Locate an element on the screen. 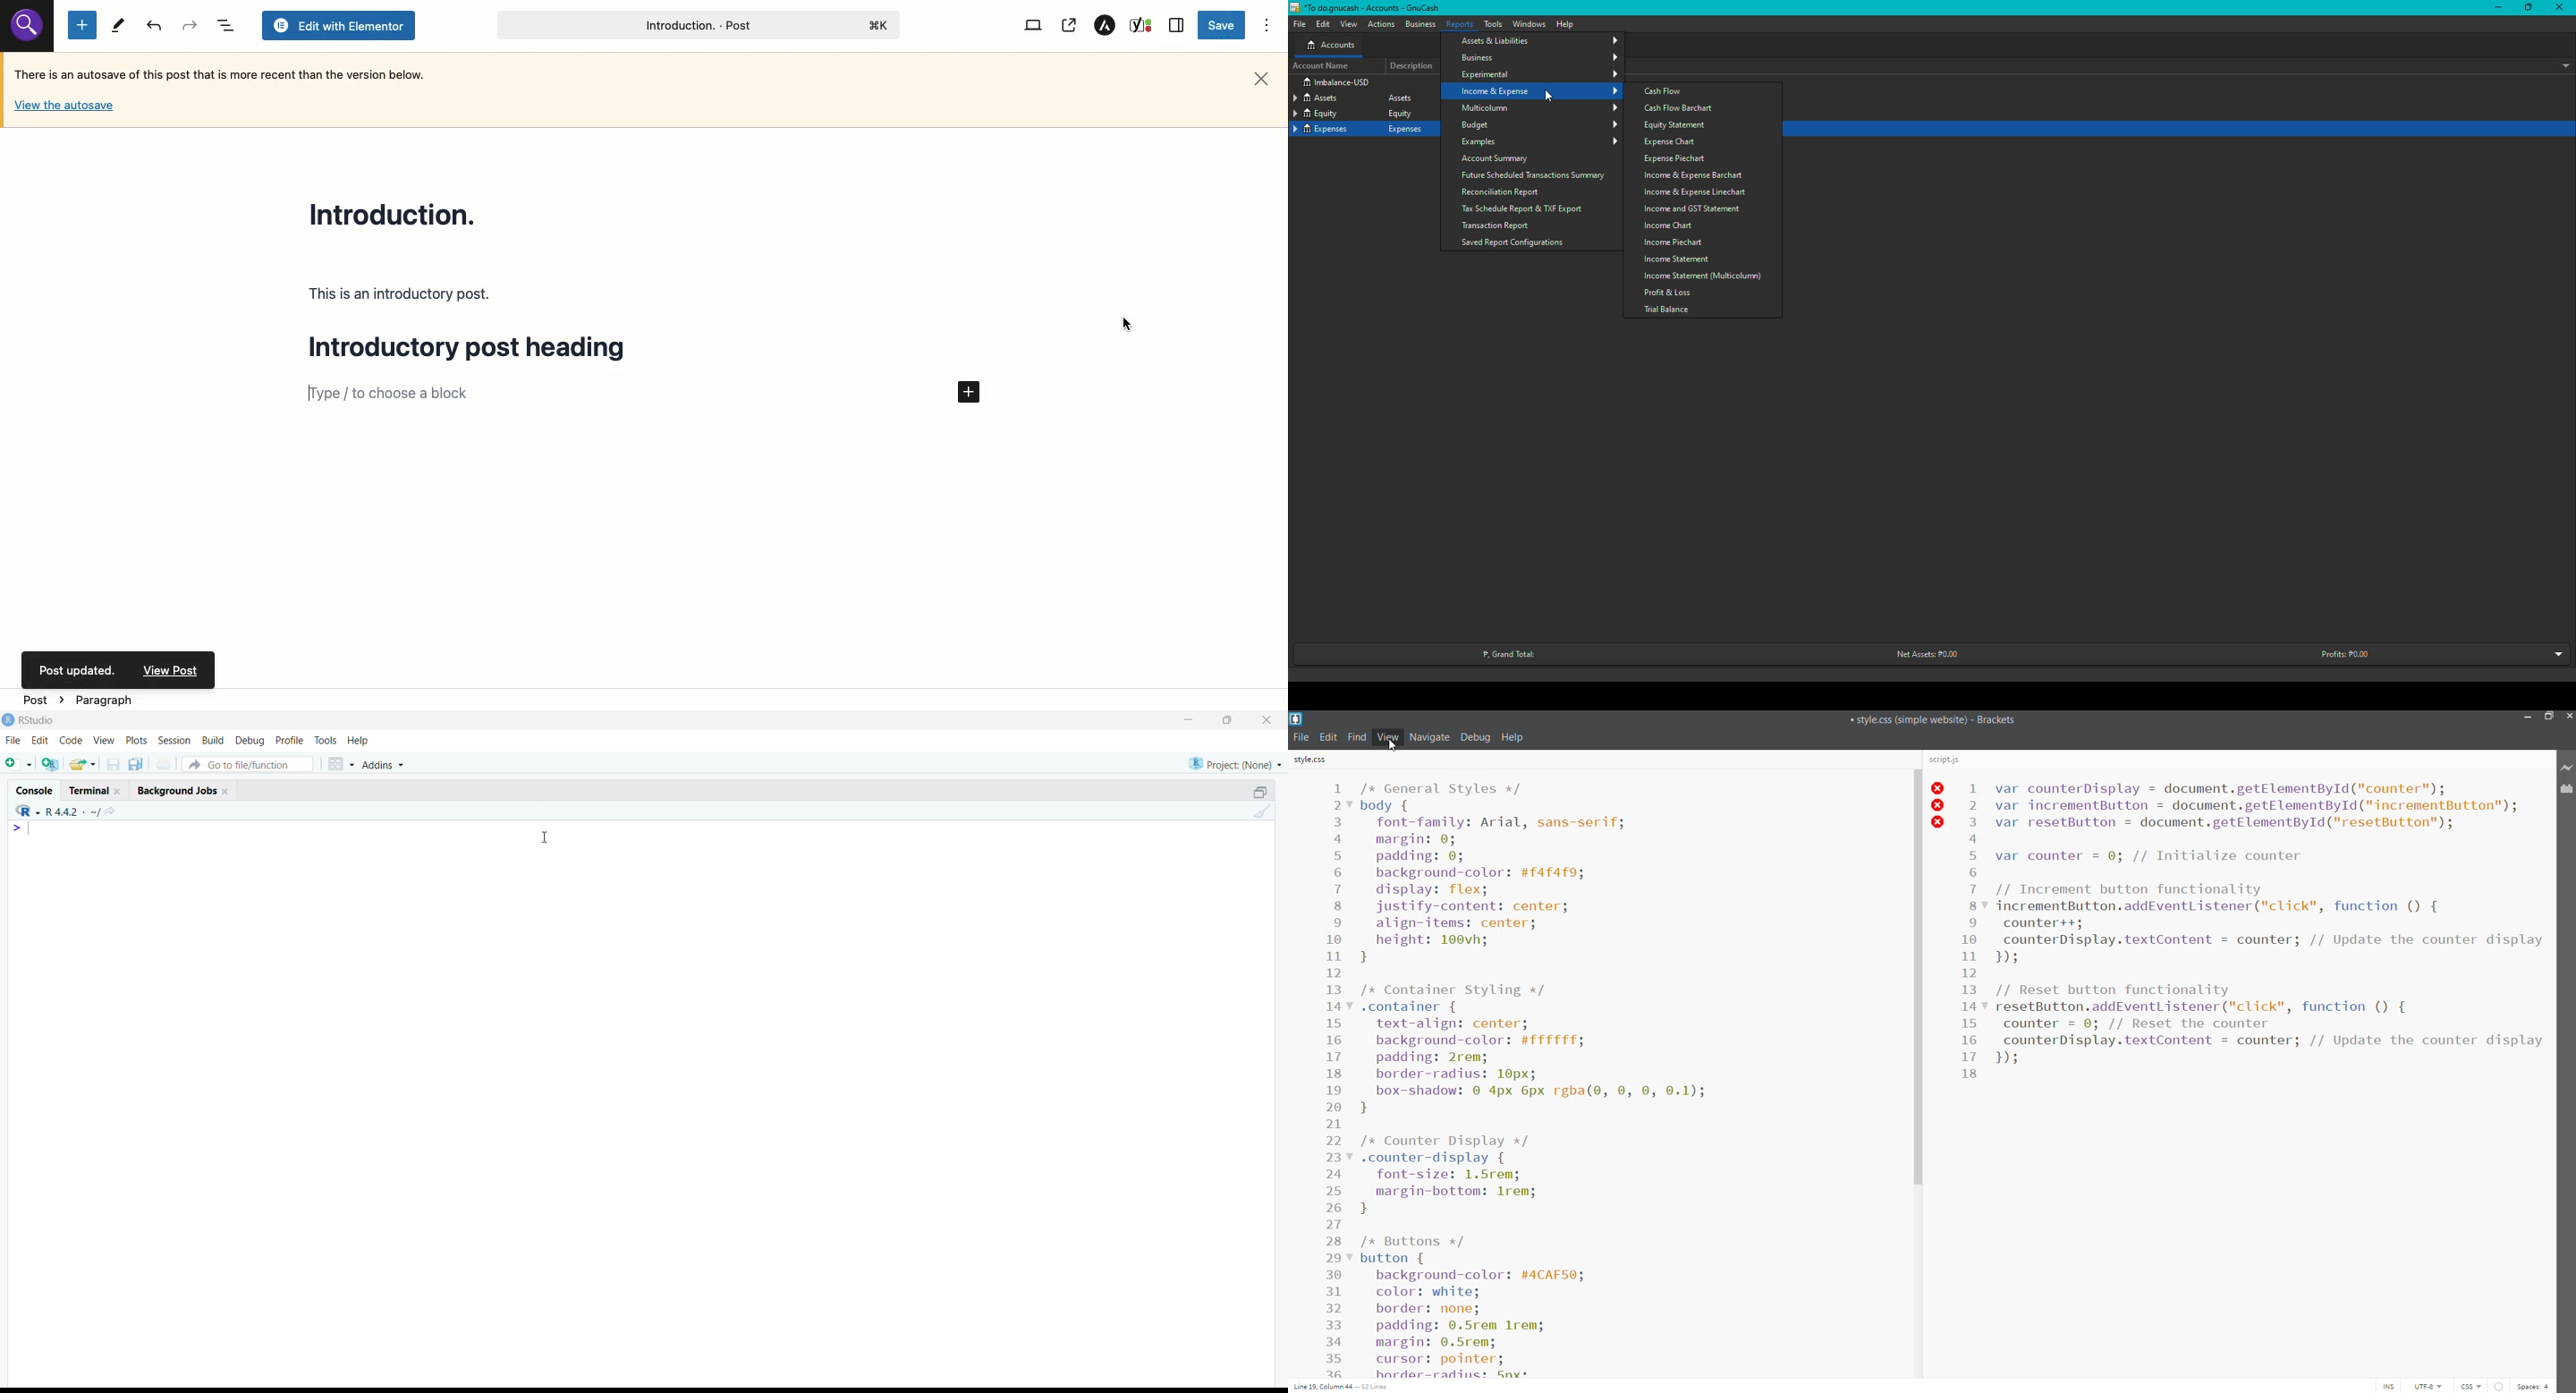 The image size is (2576, 1400). Restore is located at coordinates (2525, 9).